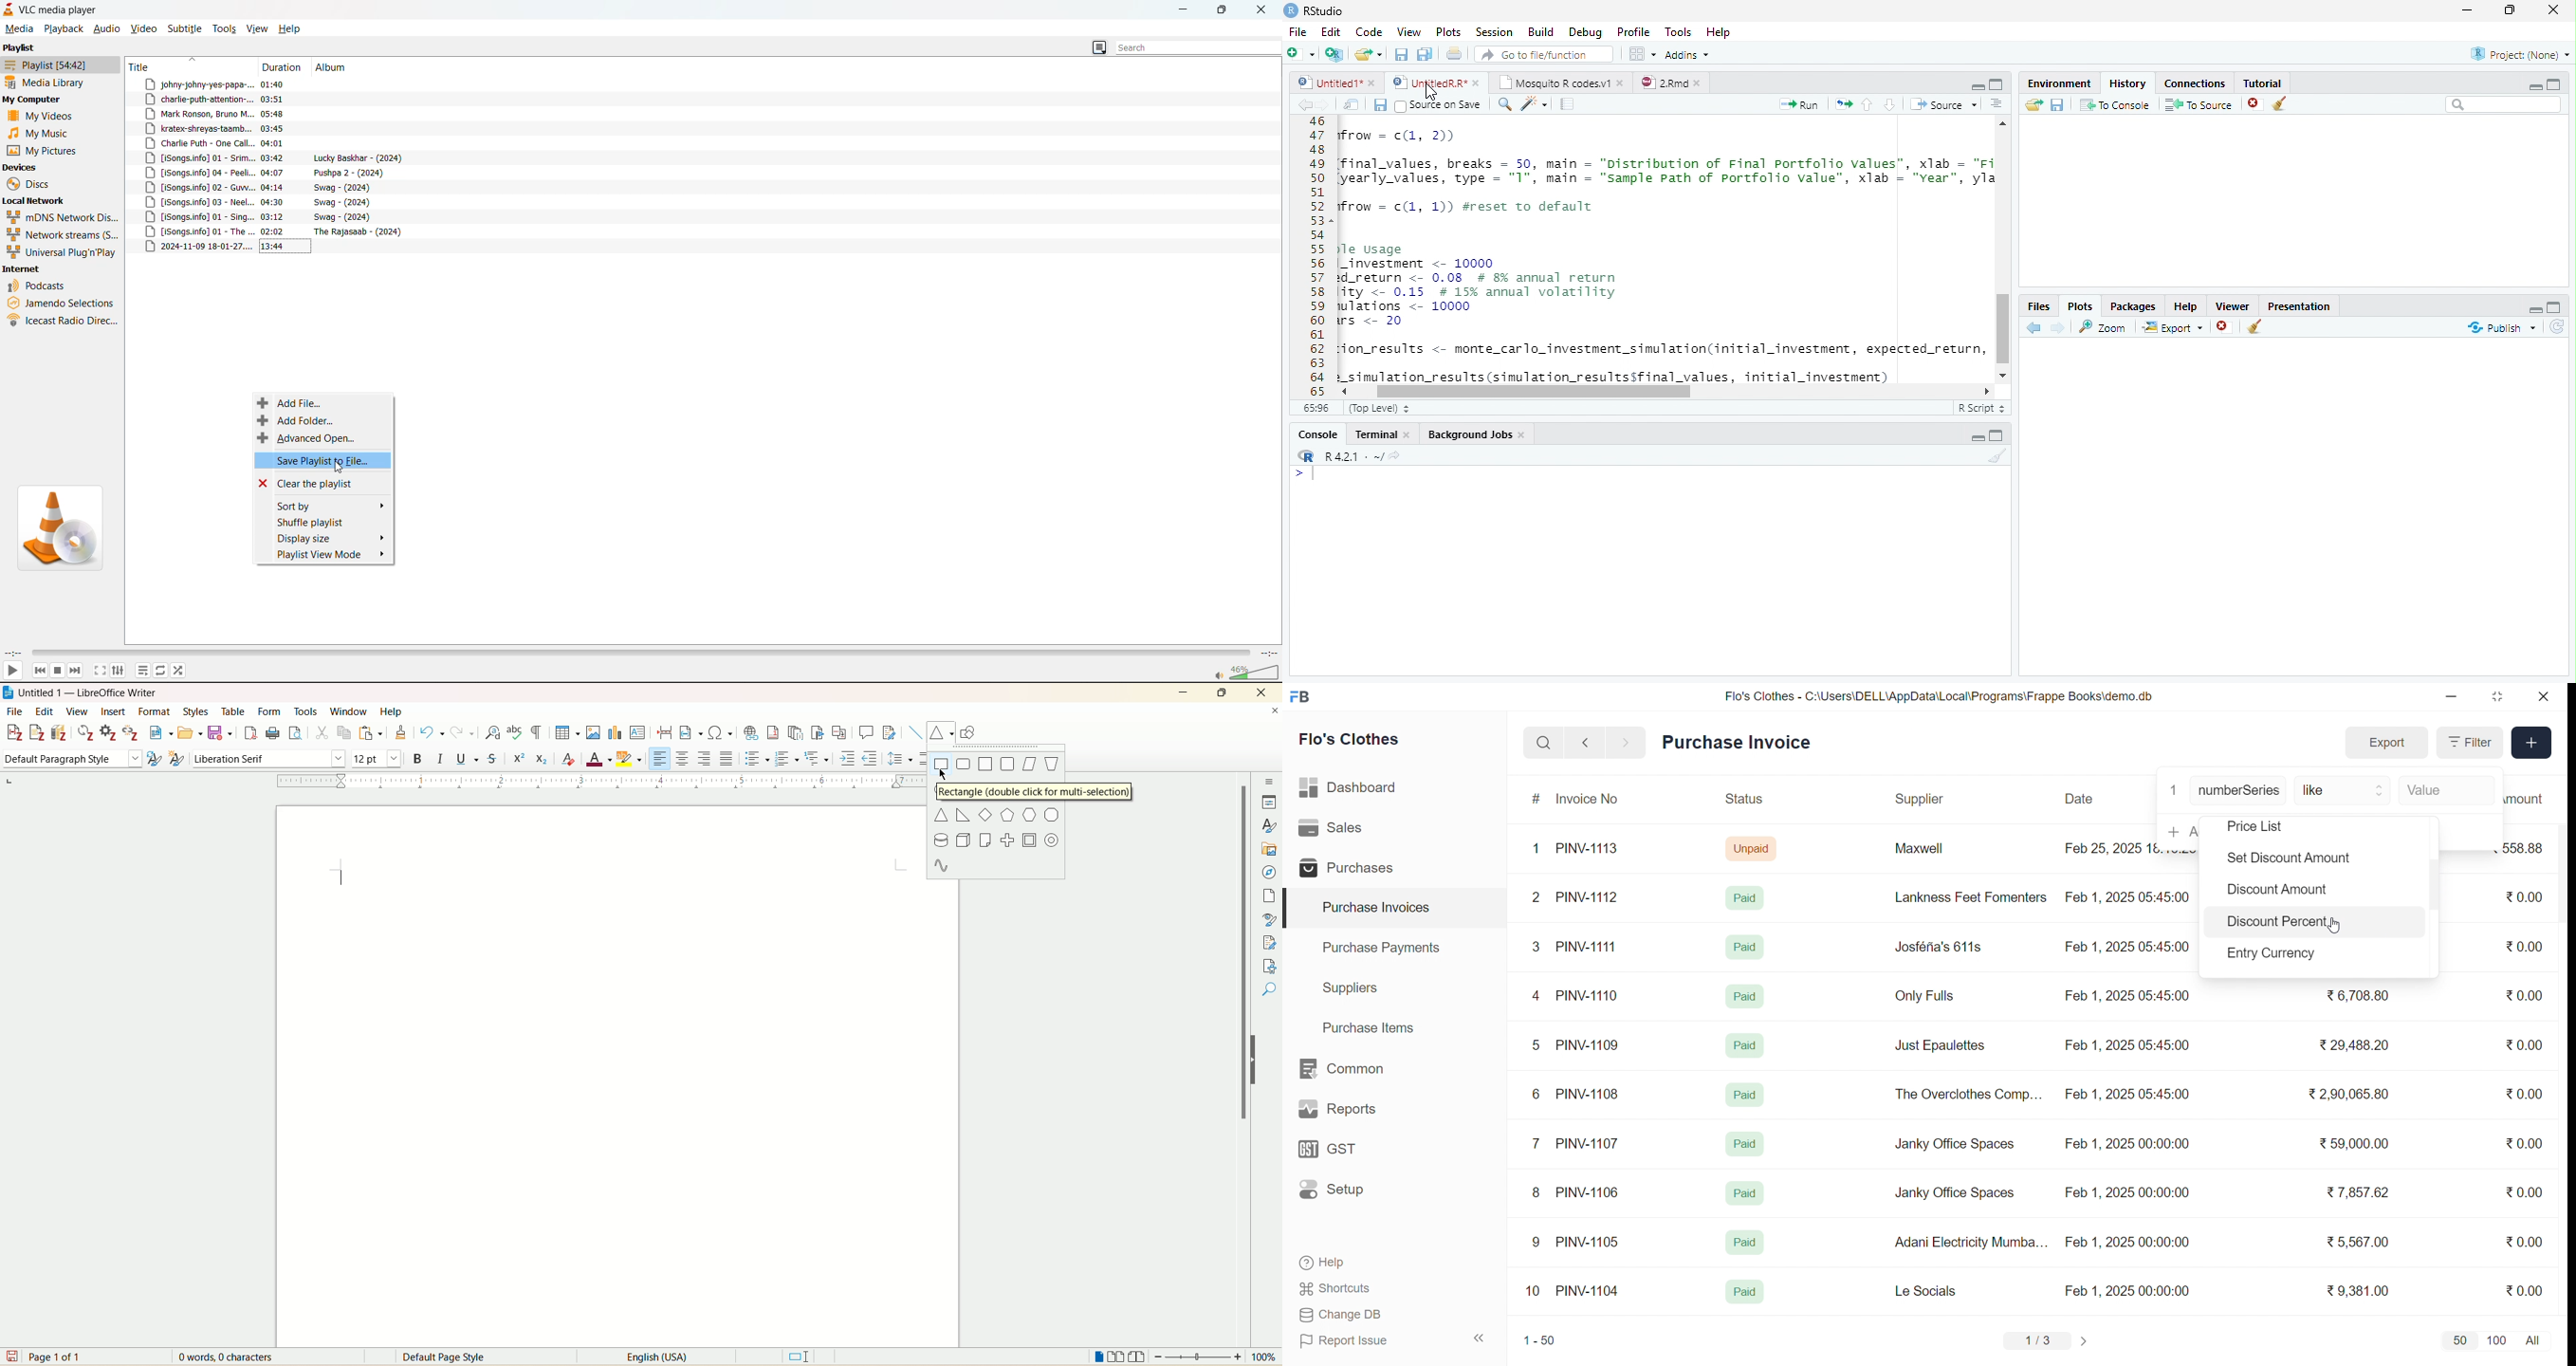  Describe the element at coordinates (1868, 106) in the screenshot. I see `Go to previous section of code` at that location.